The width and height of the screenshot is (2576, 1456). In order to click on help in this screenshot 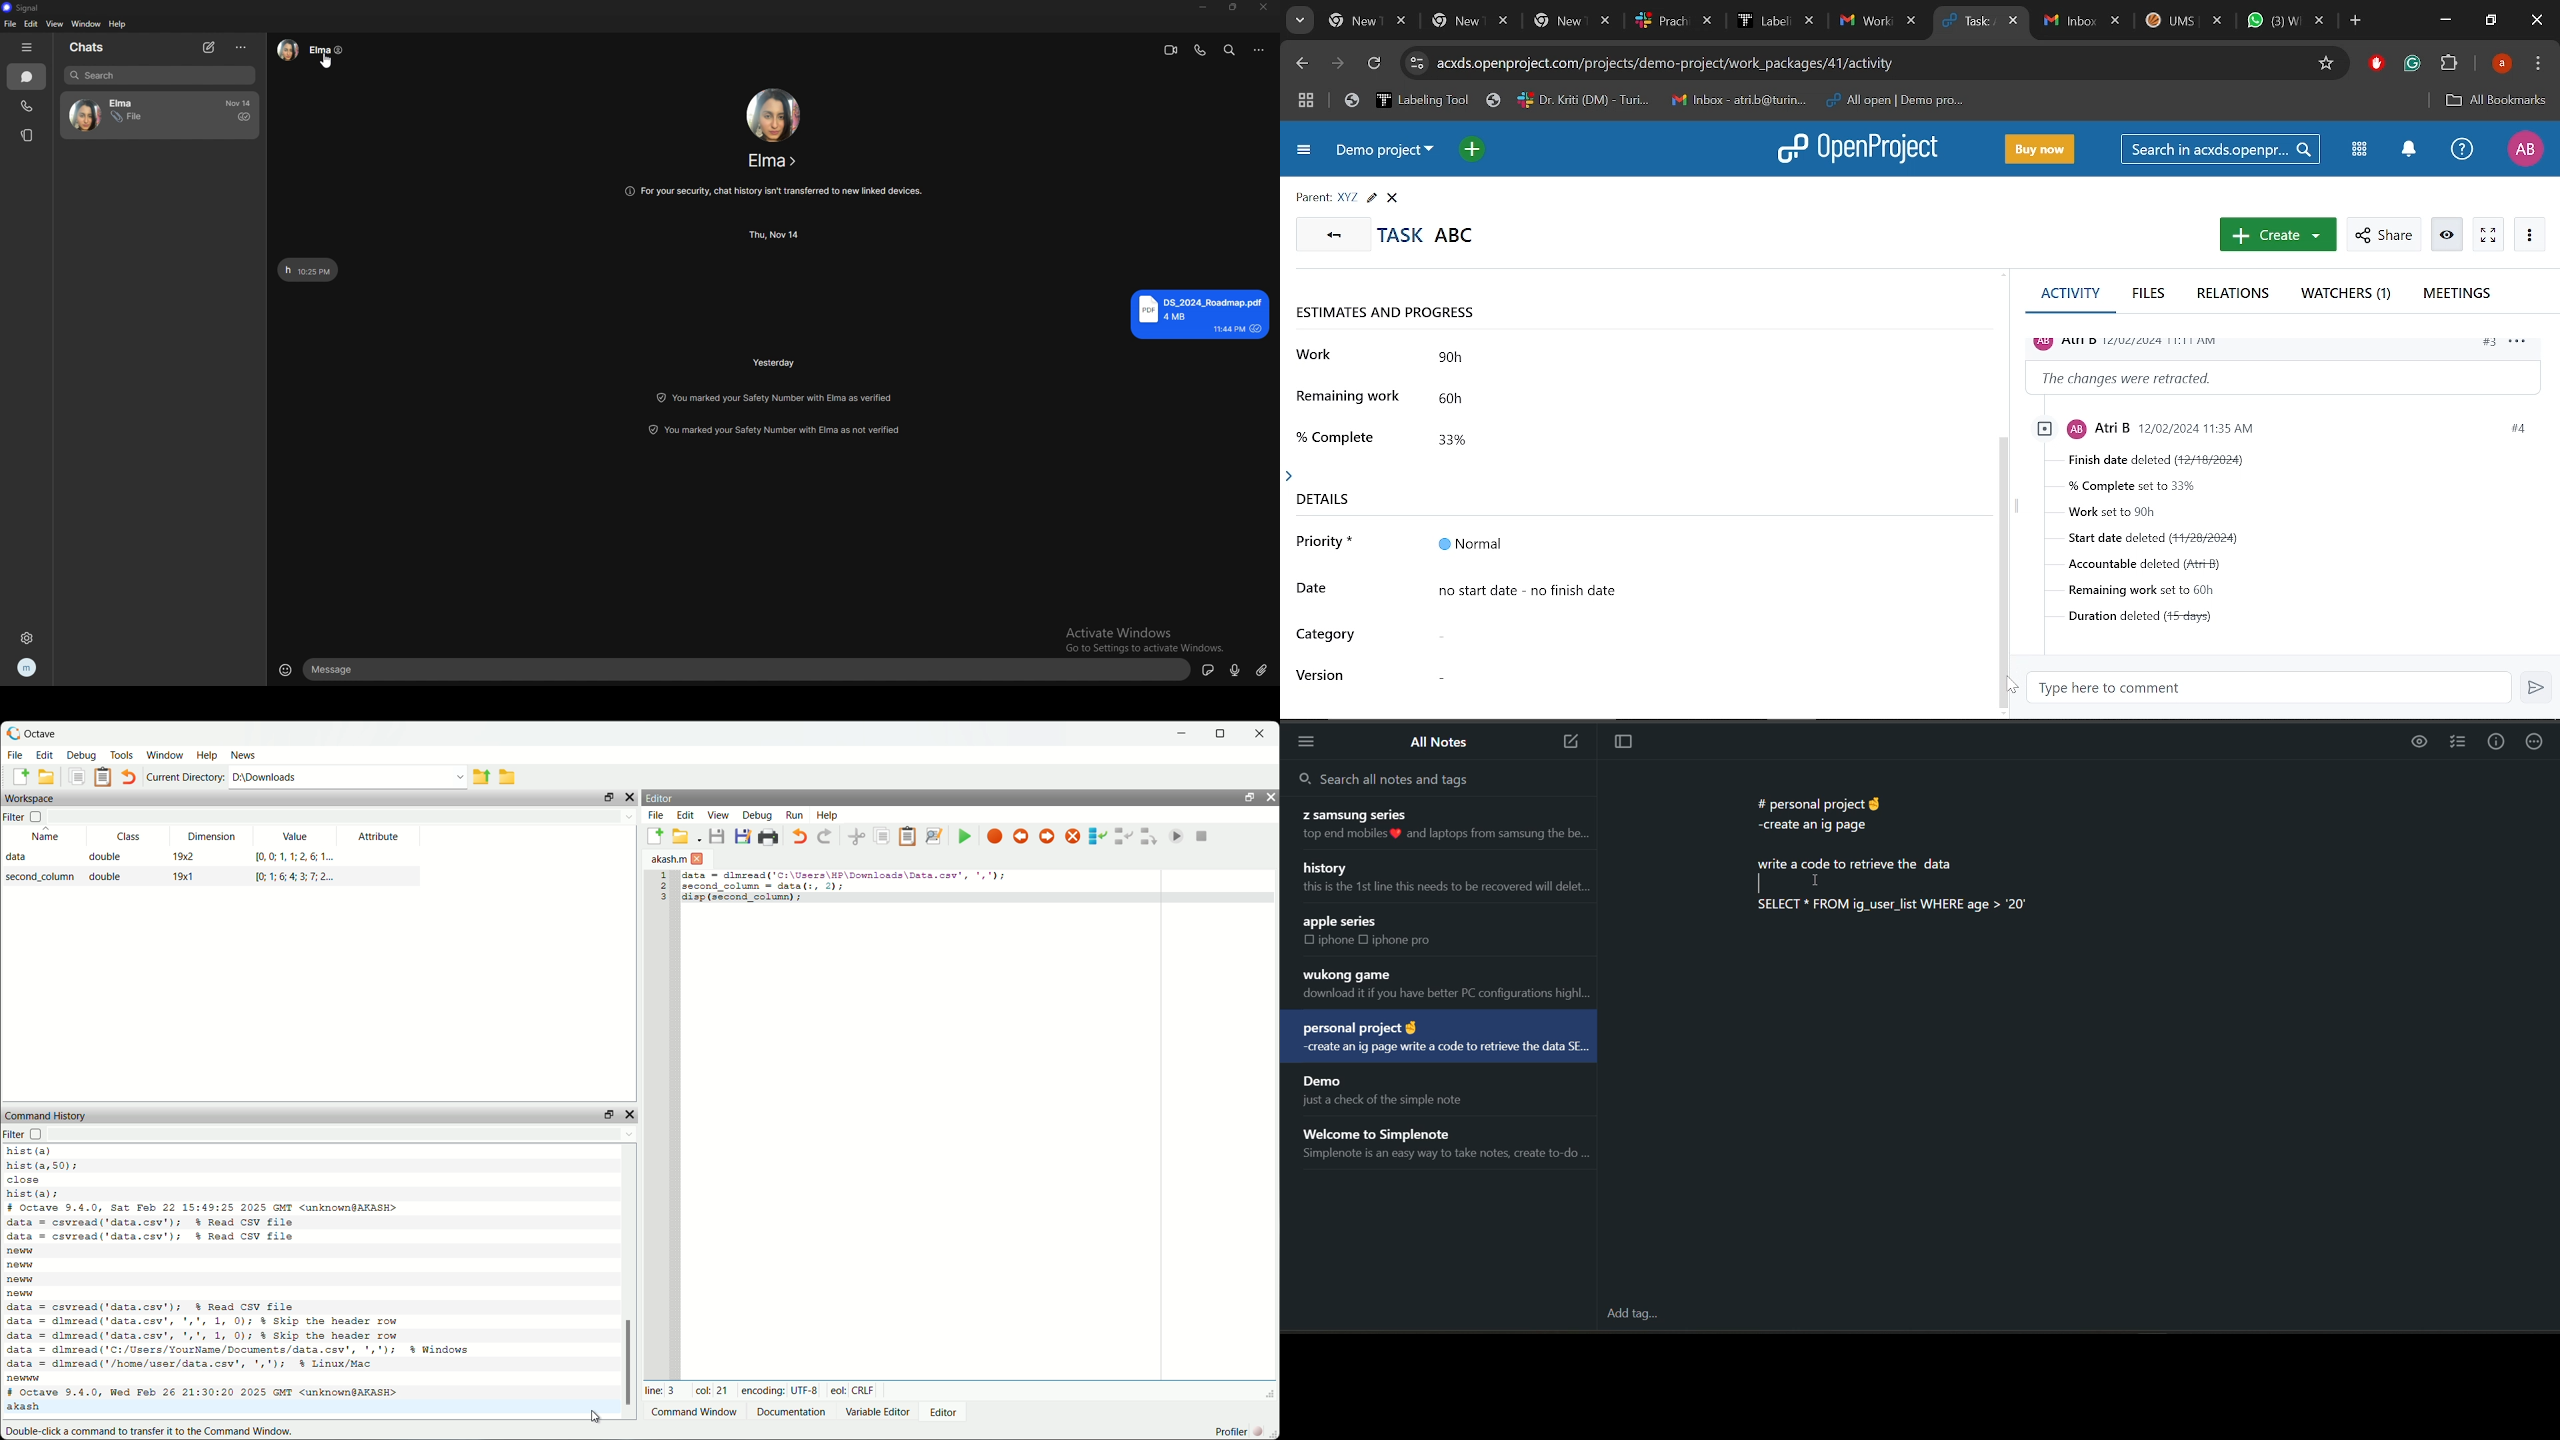, I will do `click(831, 817)`.